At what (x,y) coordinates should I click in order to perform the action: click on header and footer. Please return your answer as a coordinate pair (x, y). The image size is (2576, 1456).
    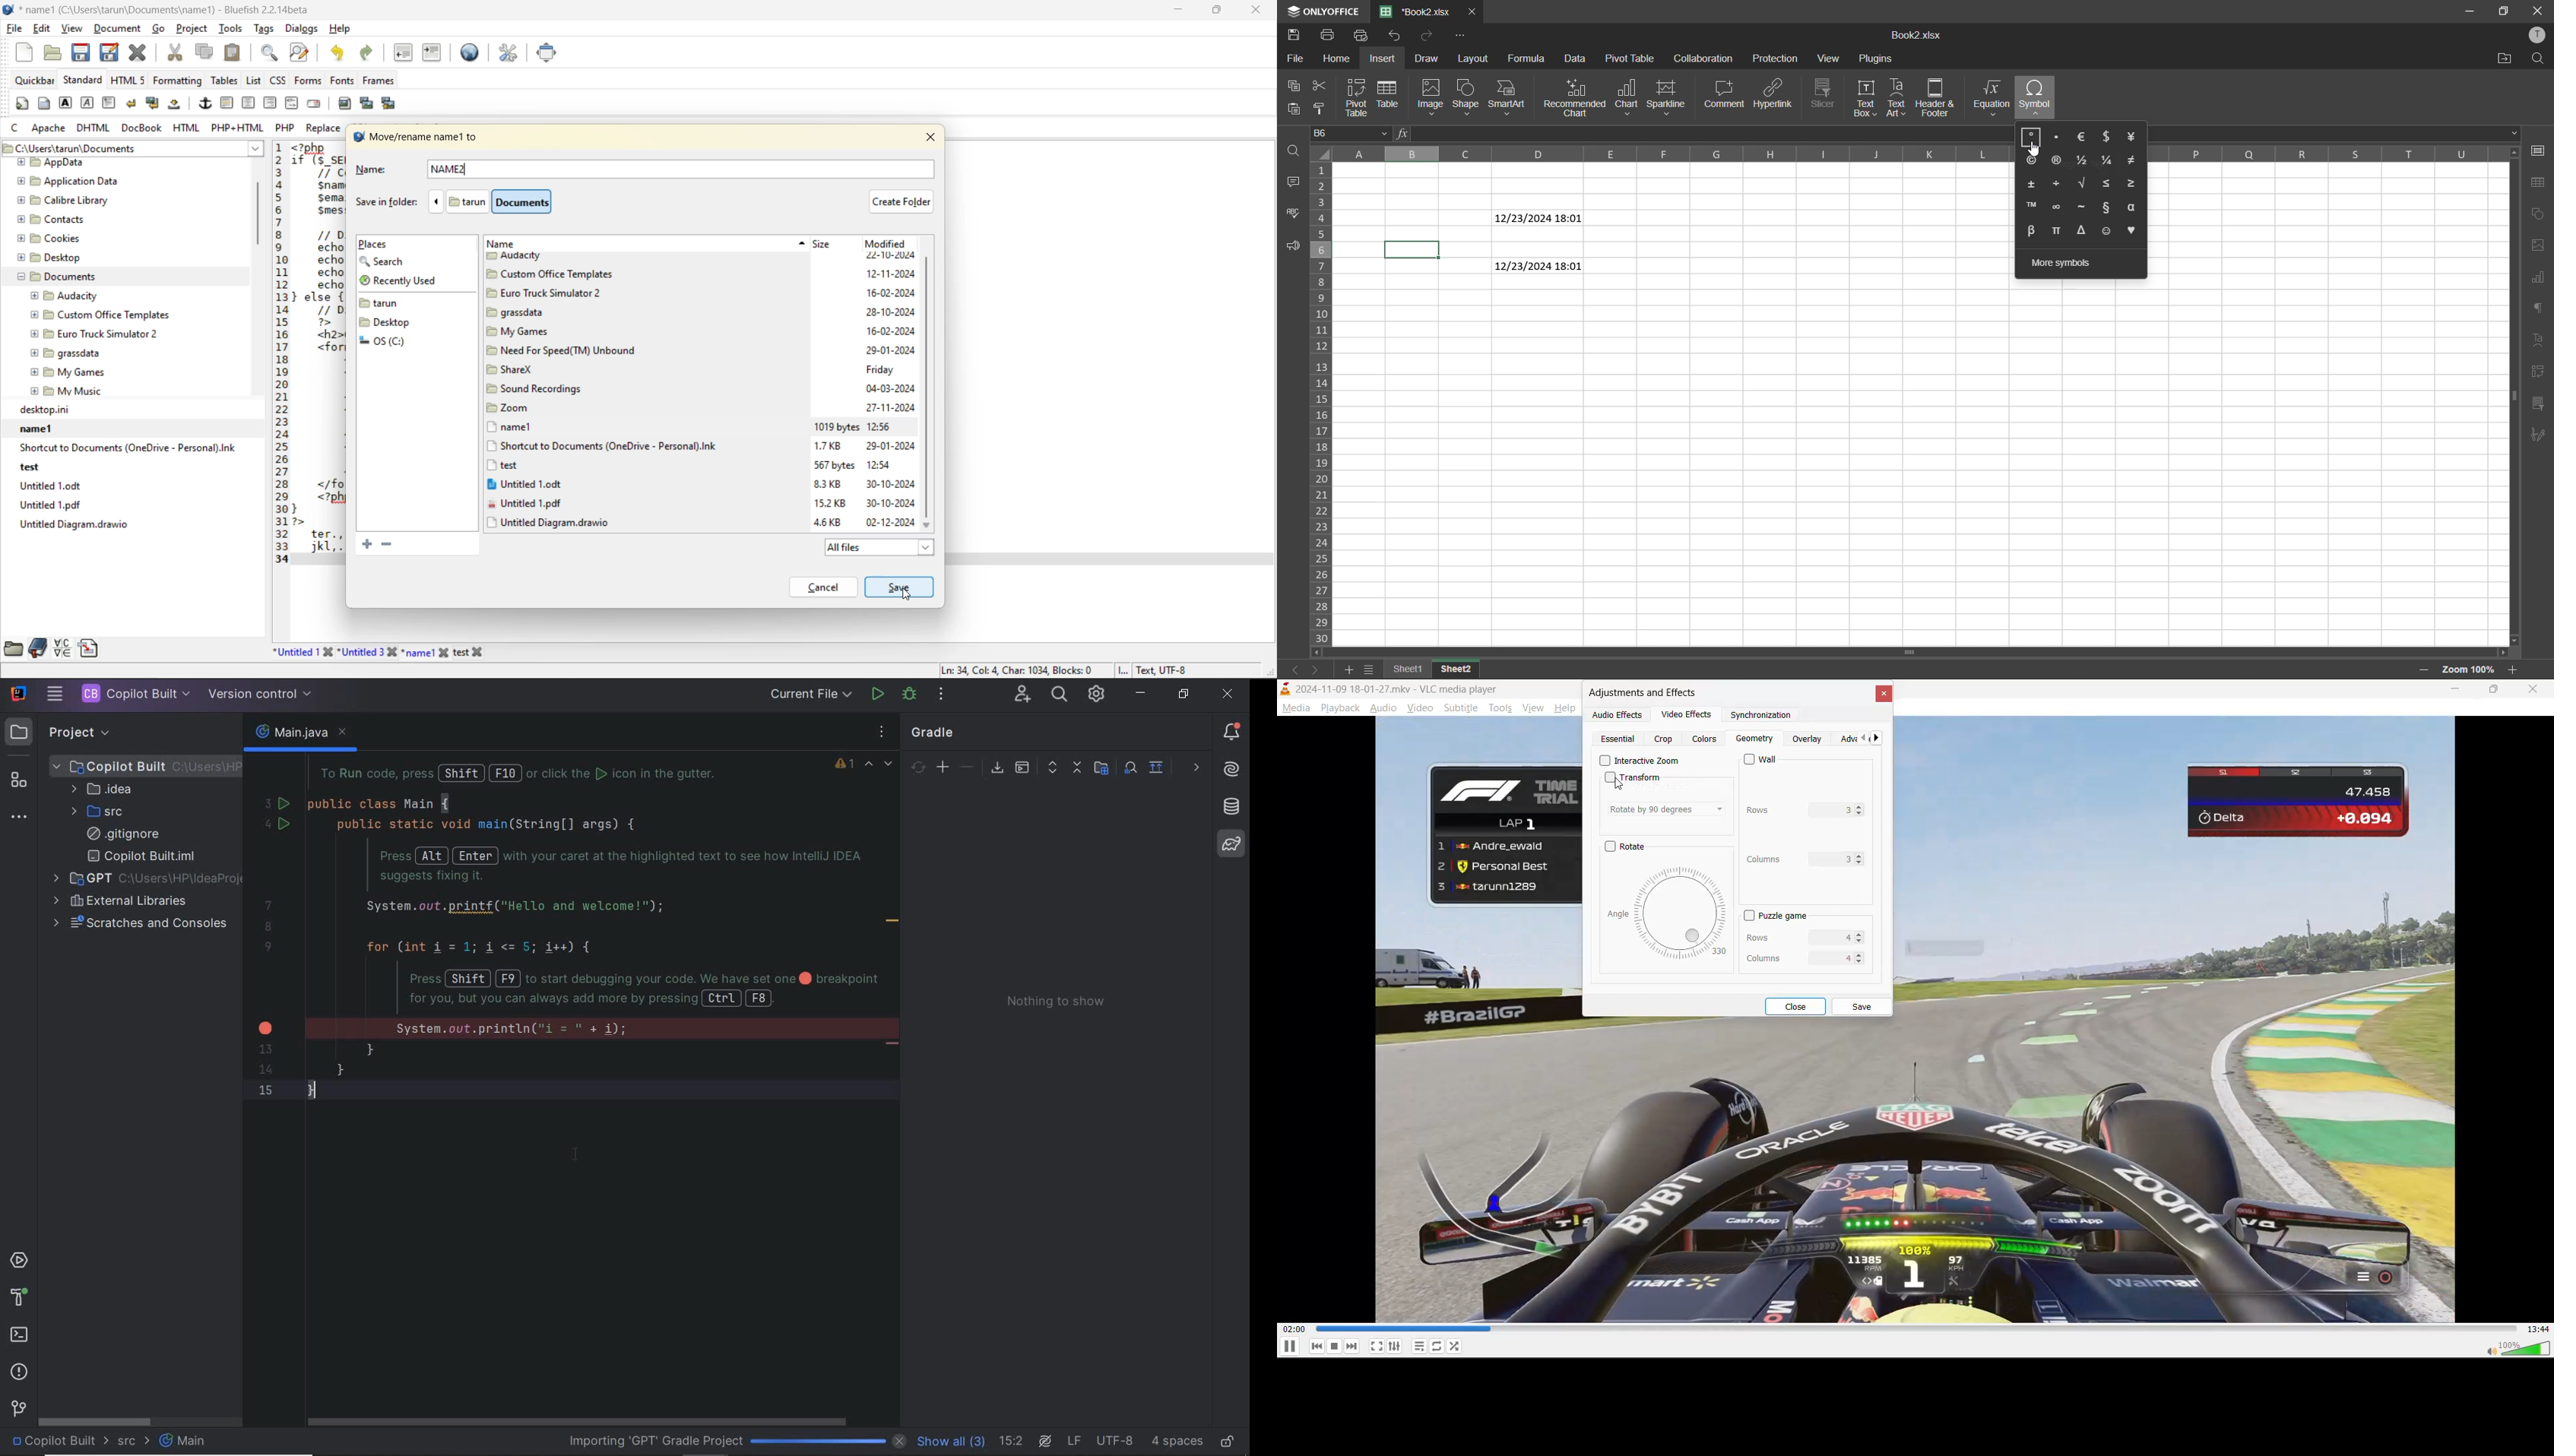
    Looking at the image, I should click on (1941, 98).